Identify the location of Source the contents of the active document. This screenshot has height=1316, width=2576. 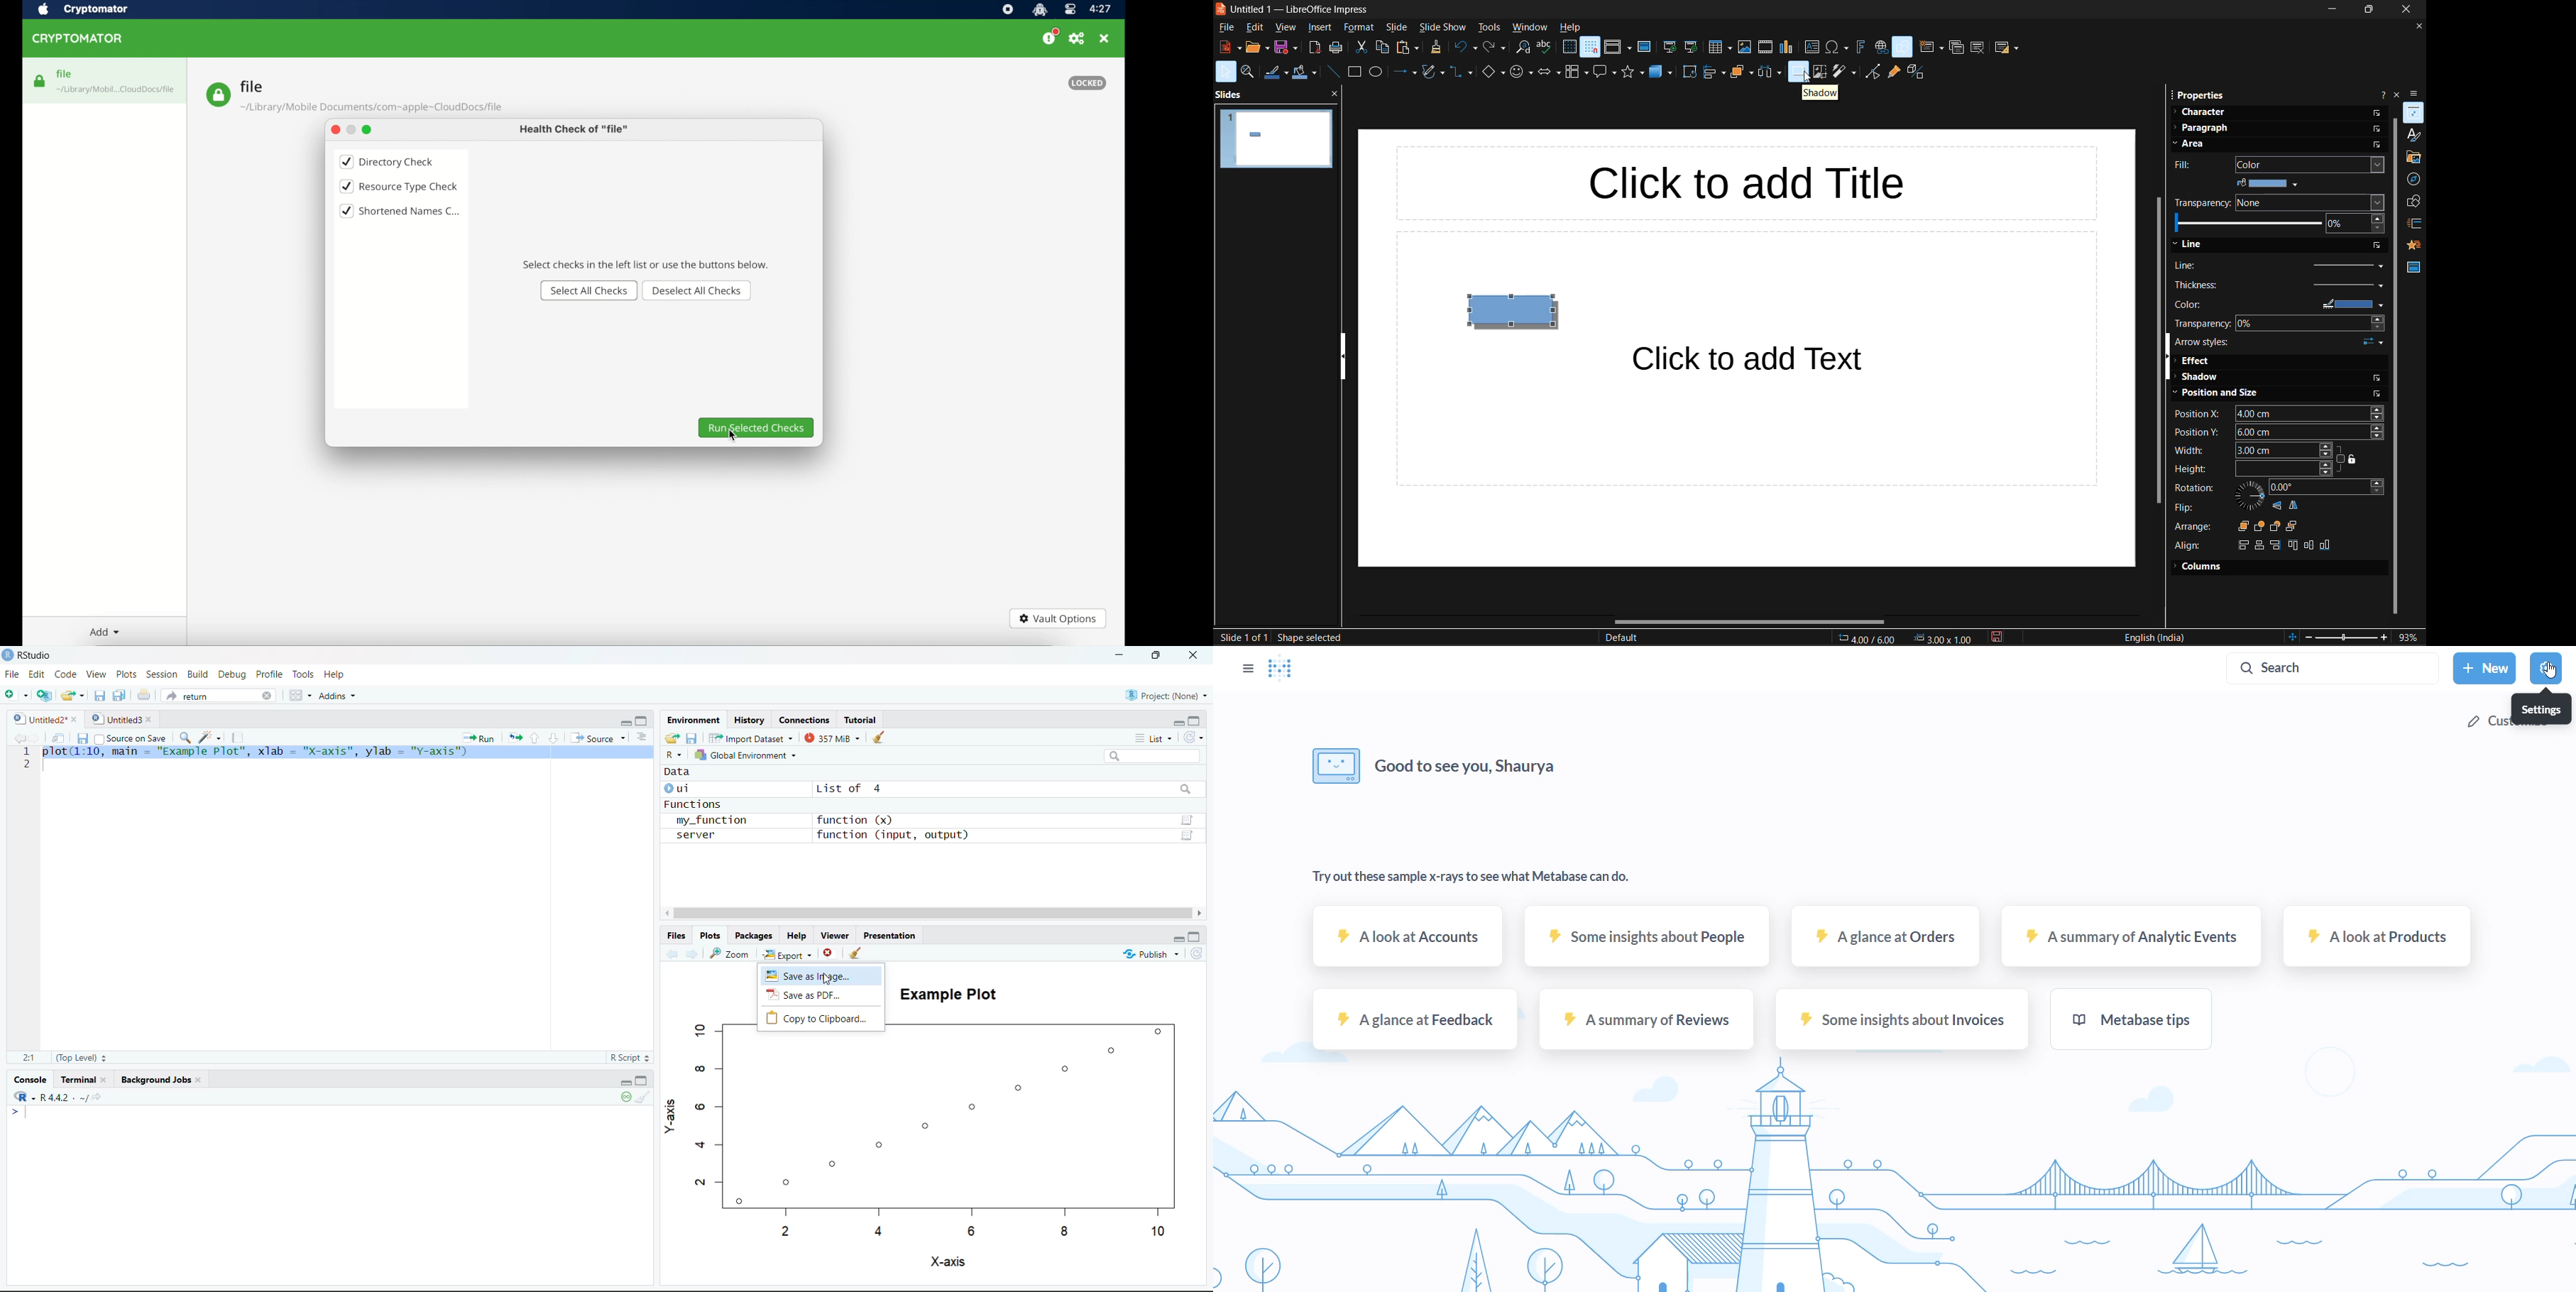
(595, 736).